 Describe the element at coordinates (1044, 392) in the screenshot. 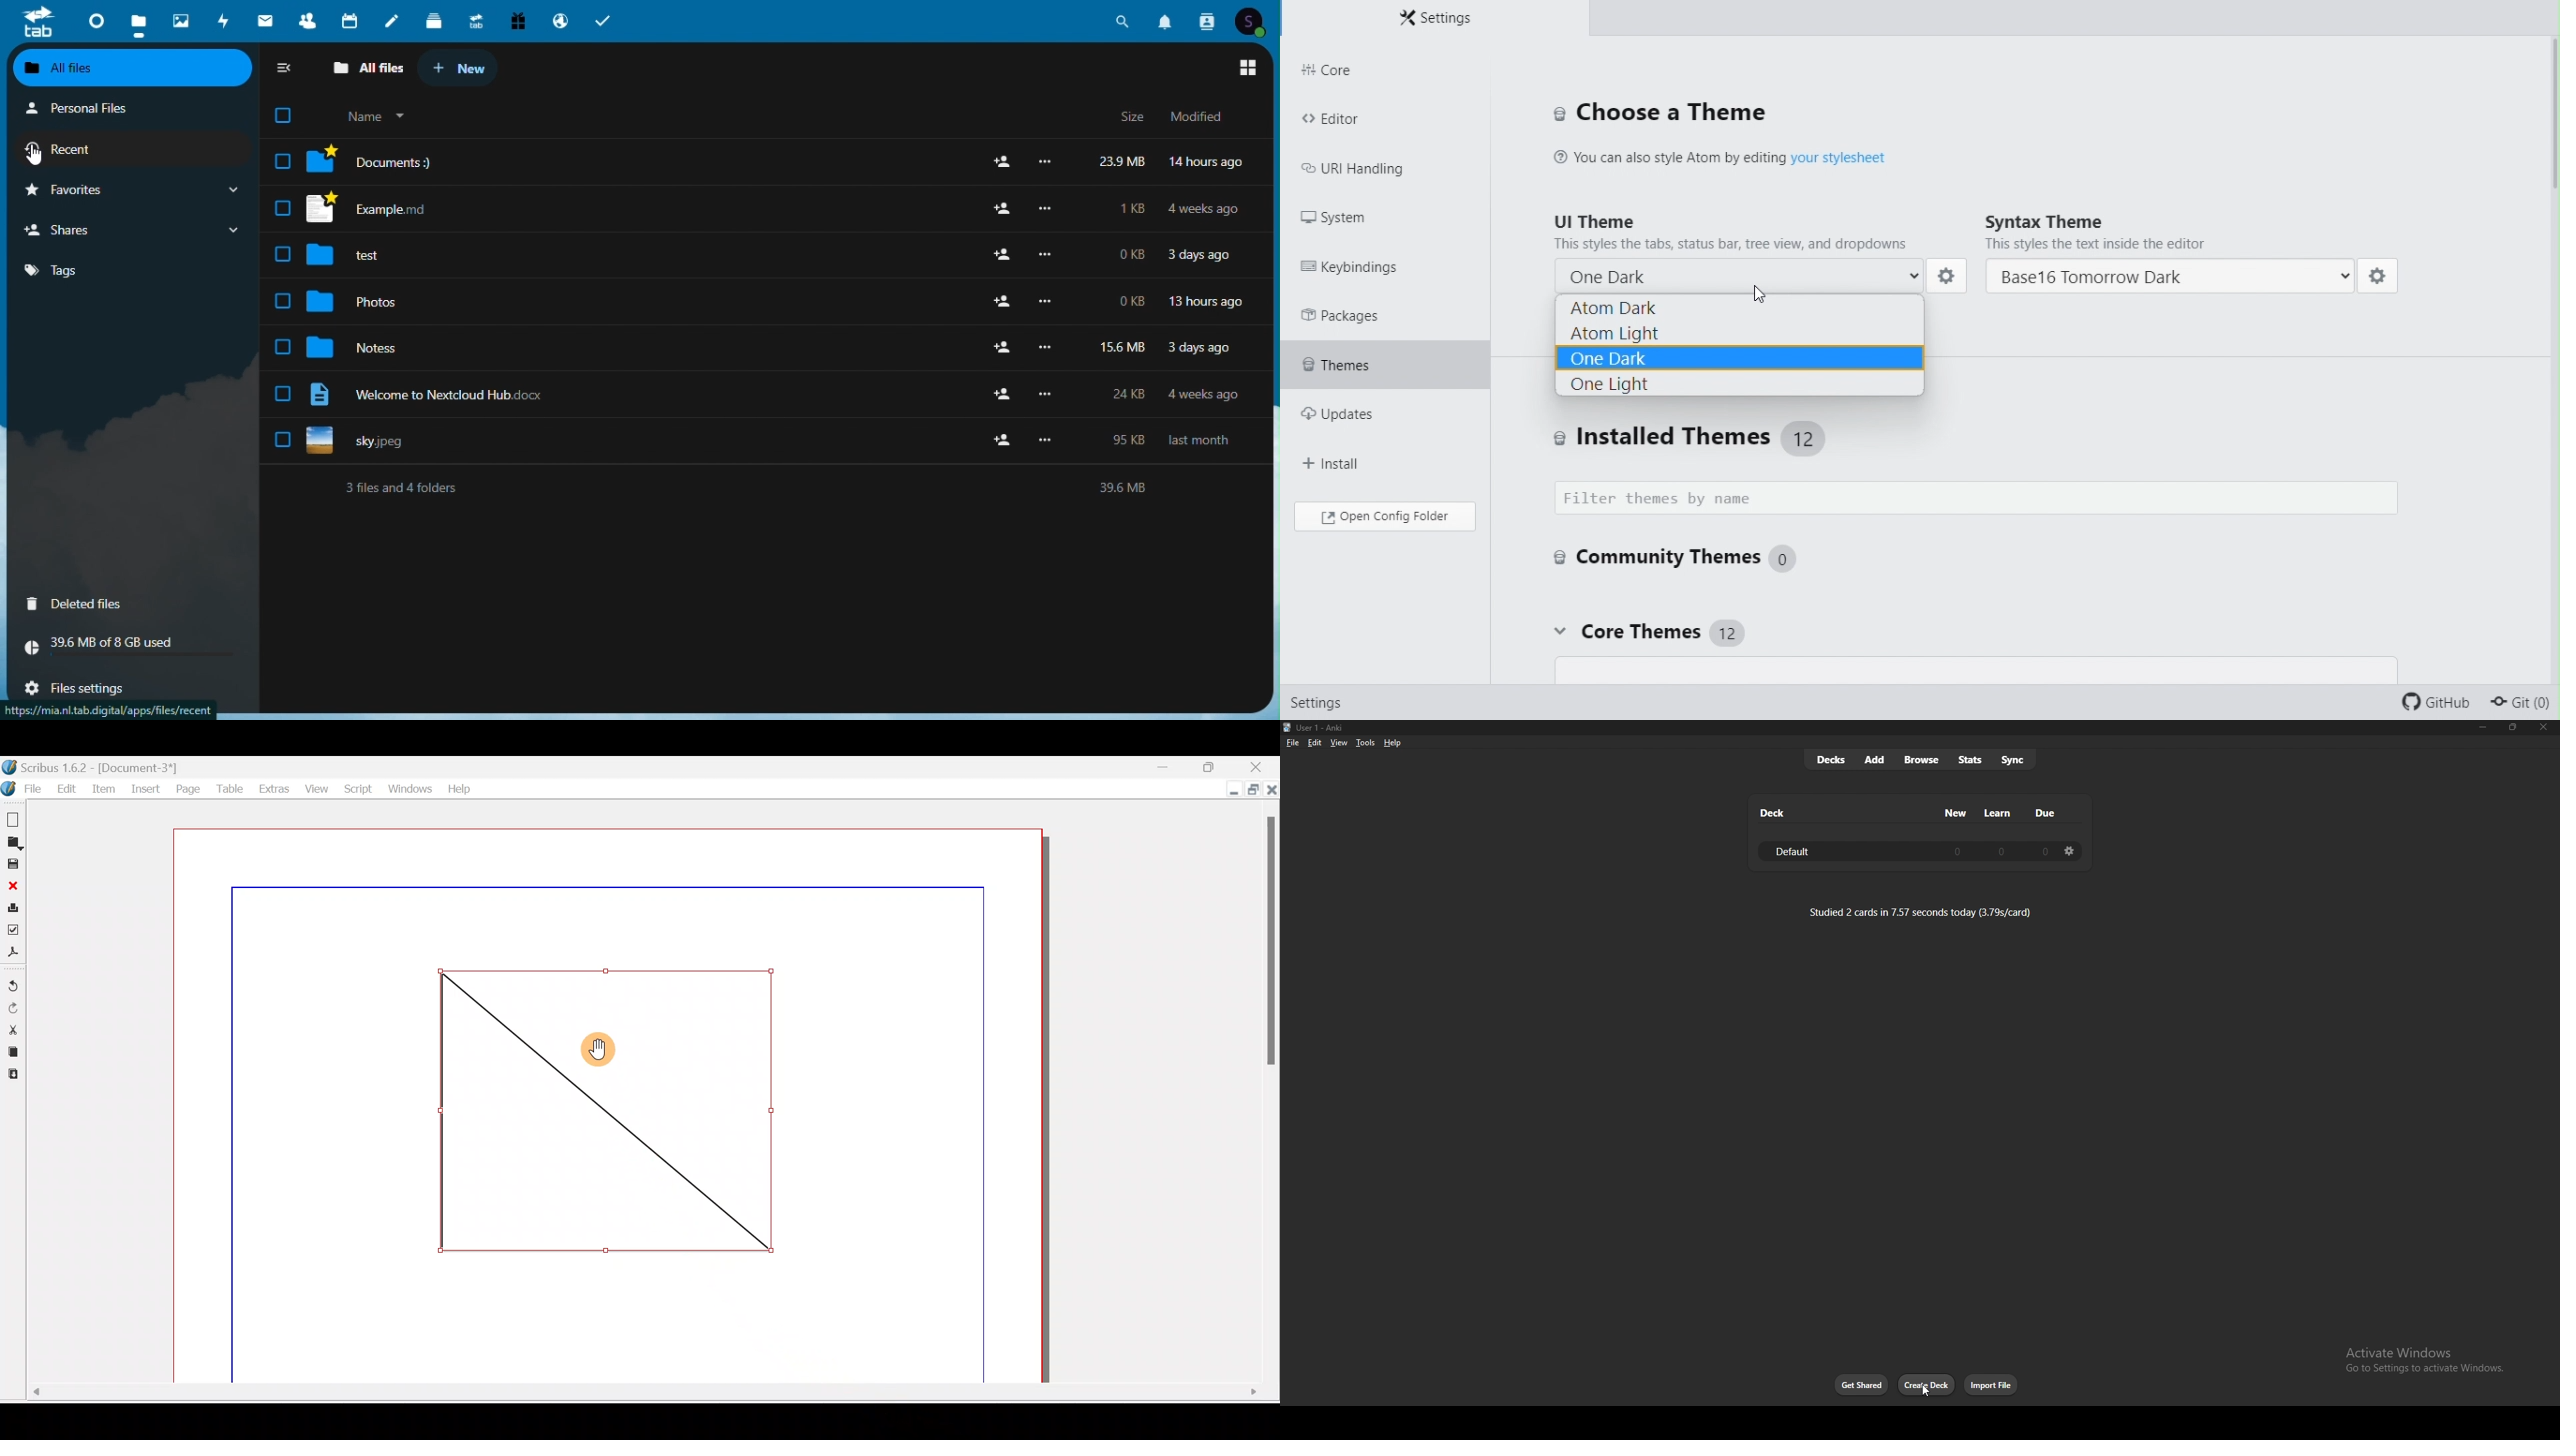

I see `options` at that location.